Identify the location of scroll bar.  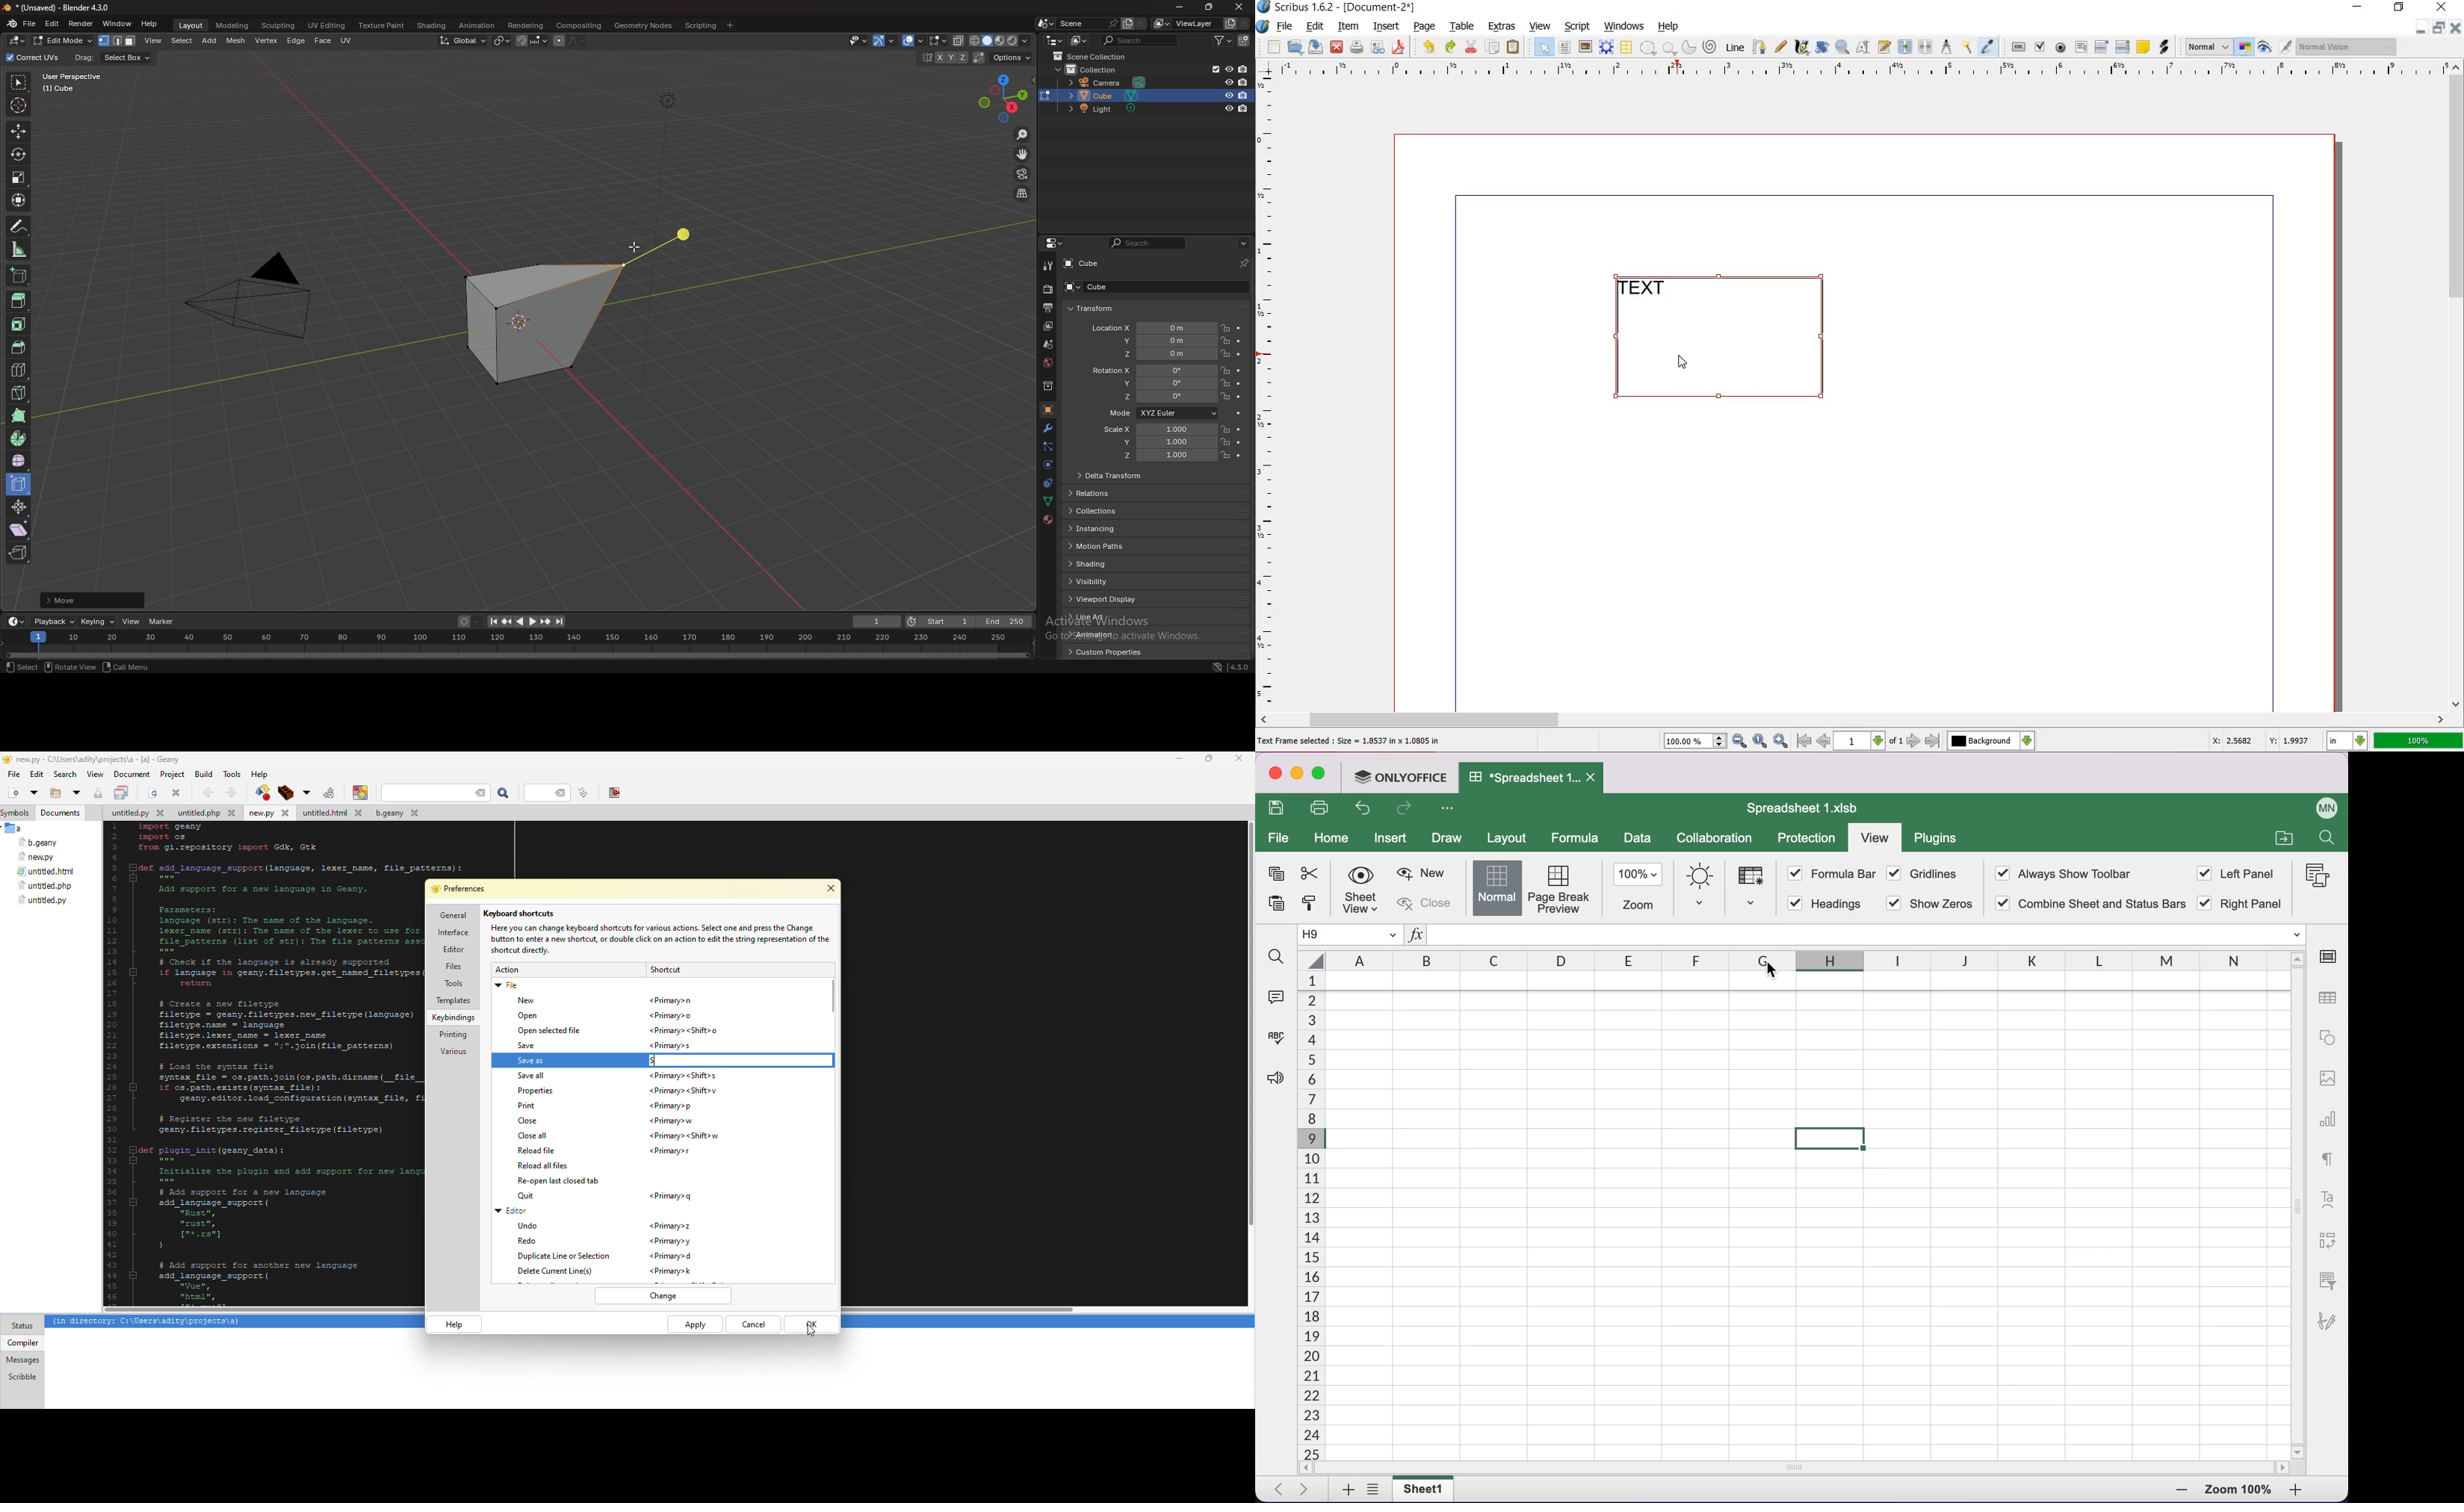
(1854, 718).